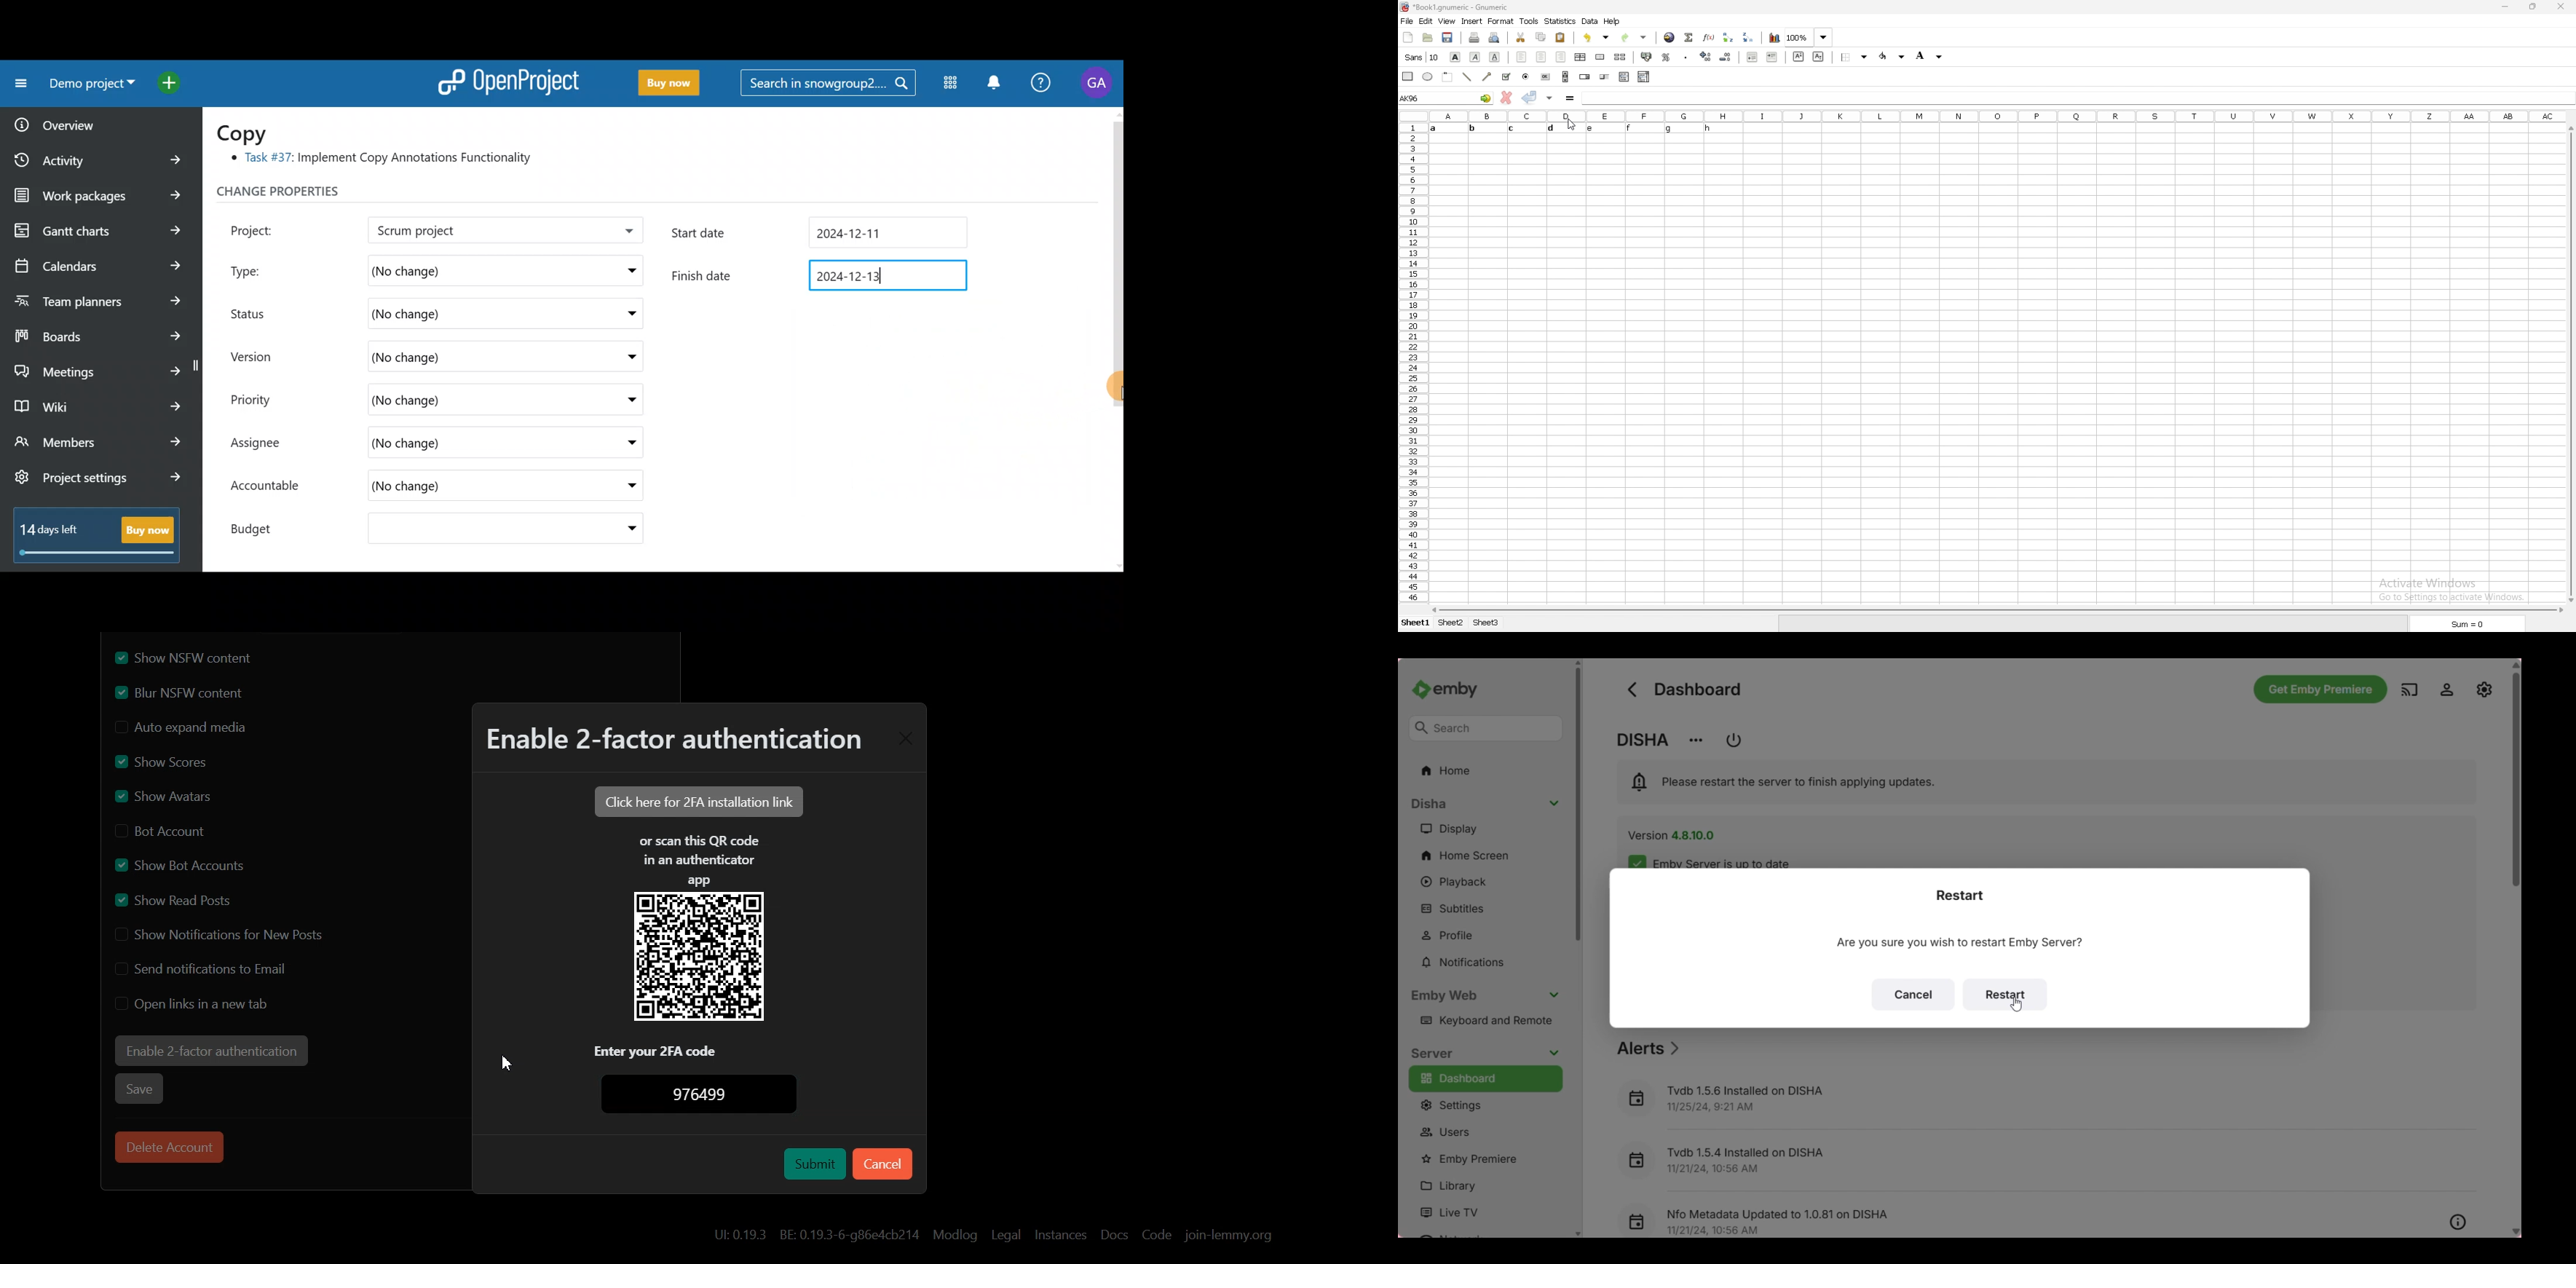 The height and width of the screenshot is (1288, 2576). Describe the element at coordinates (626, 486) in the screenshot. I see `Accountable drop down` at that location.